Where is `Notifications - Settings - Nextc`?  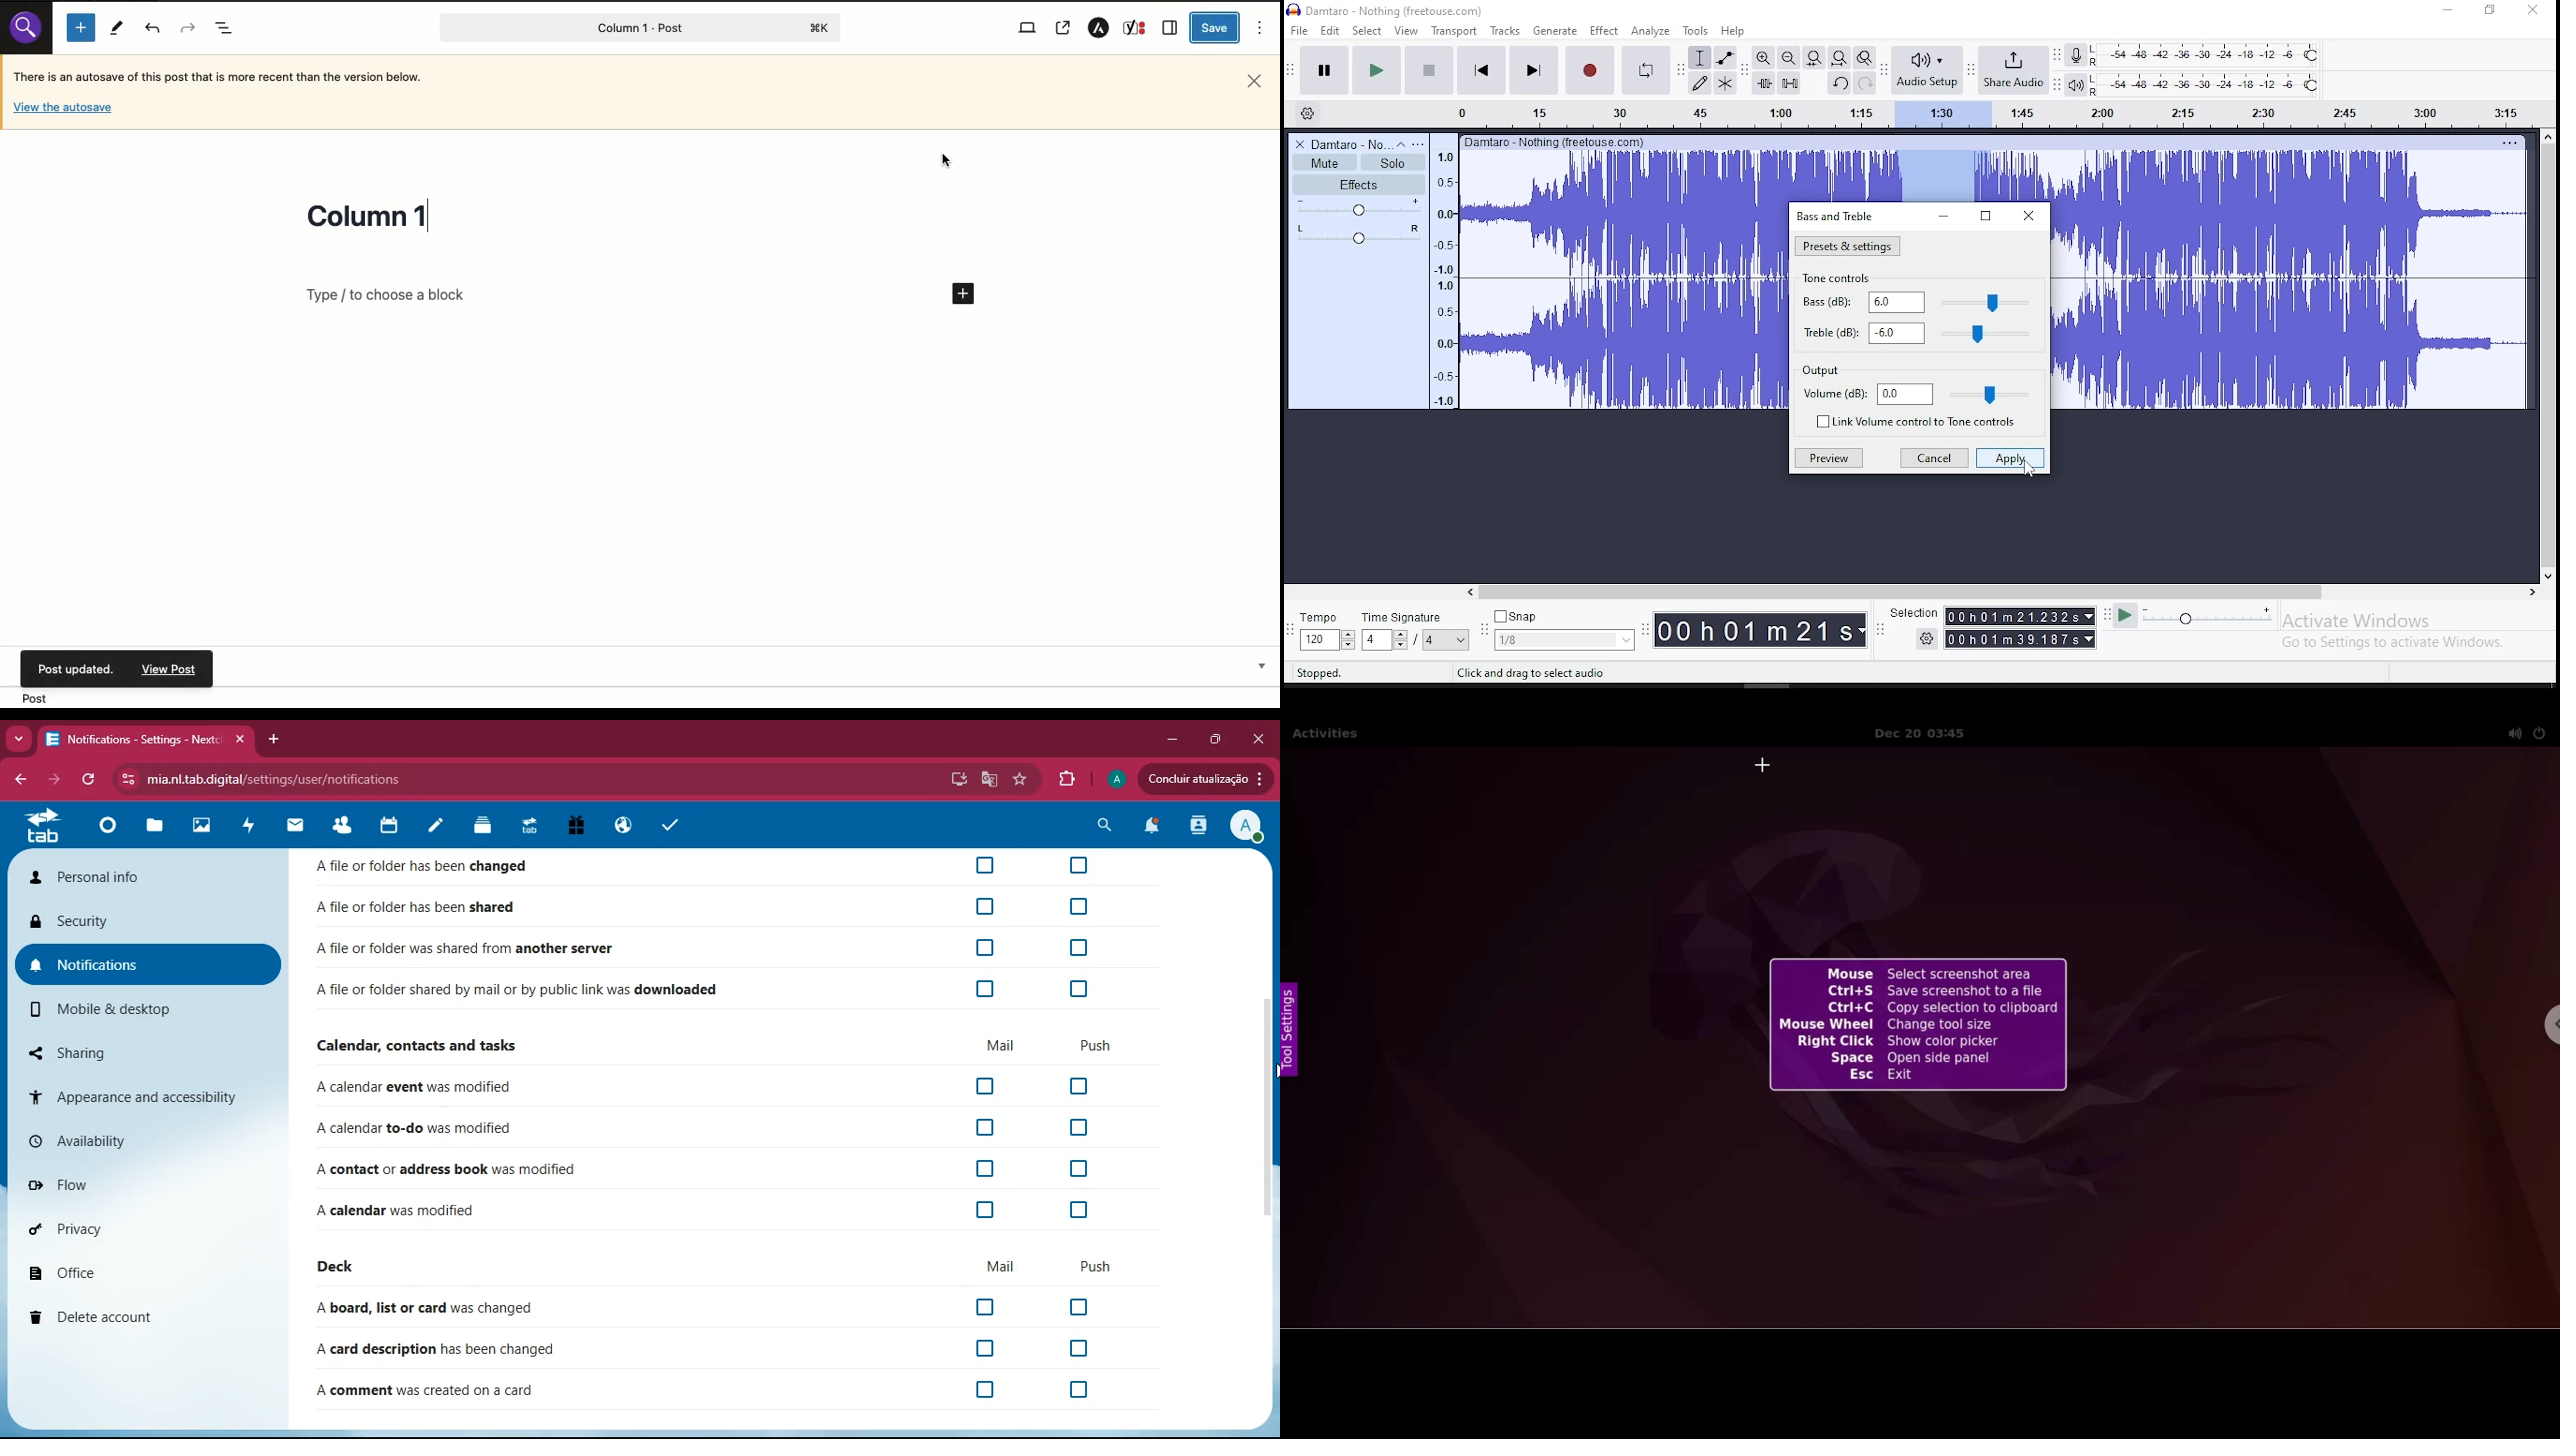
Notifications - Settings - Nextc is located at coordinates (146, 739).